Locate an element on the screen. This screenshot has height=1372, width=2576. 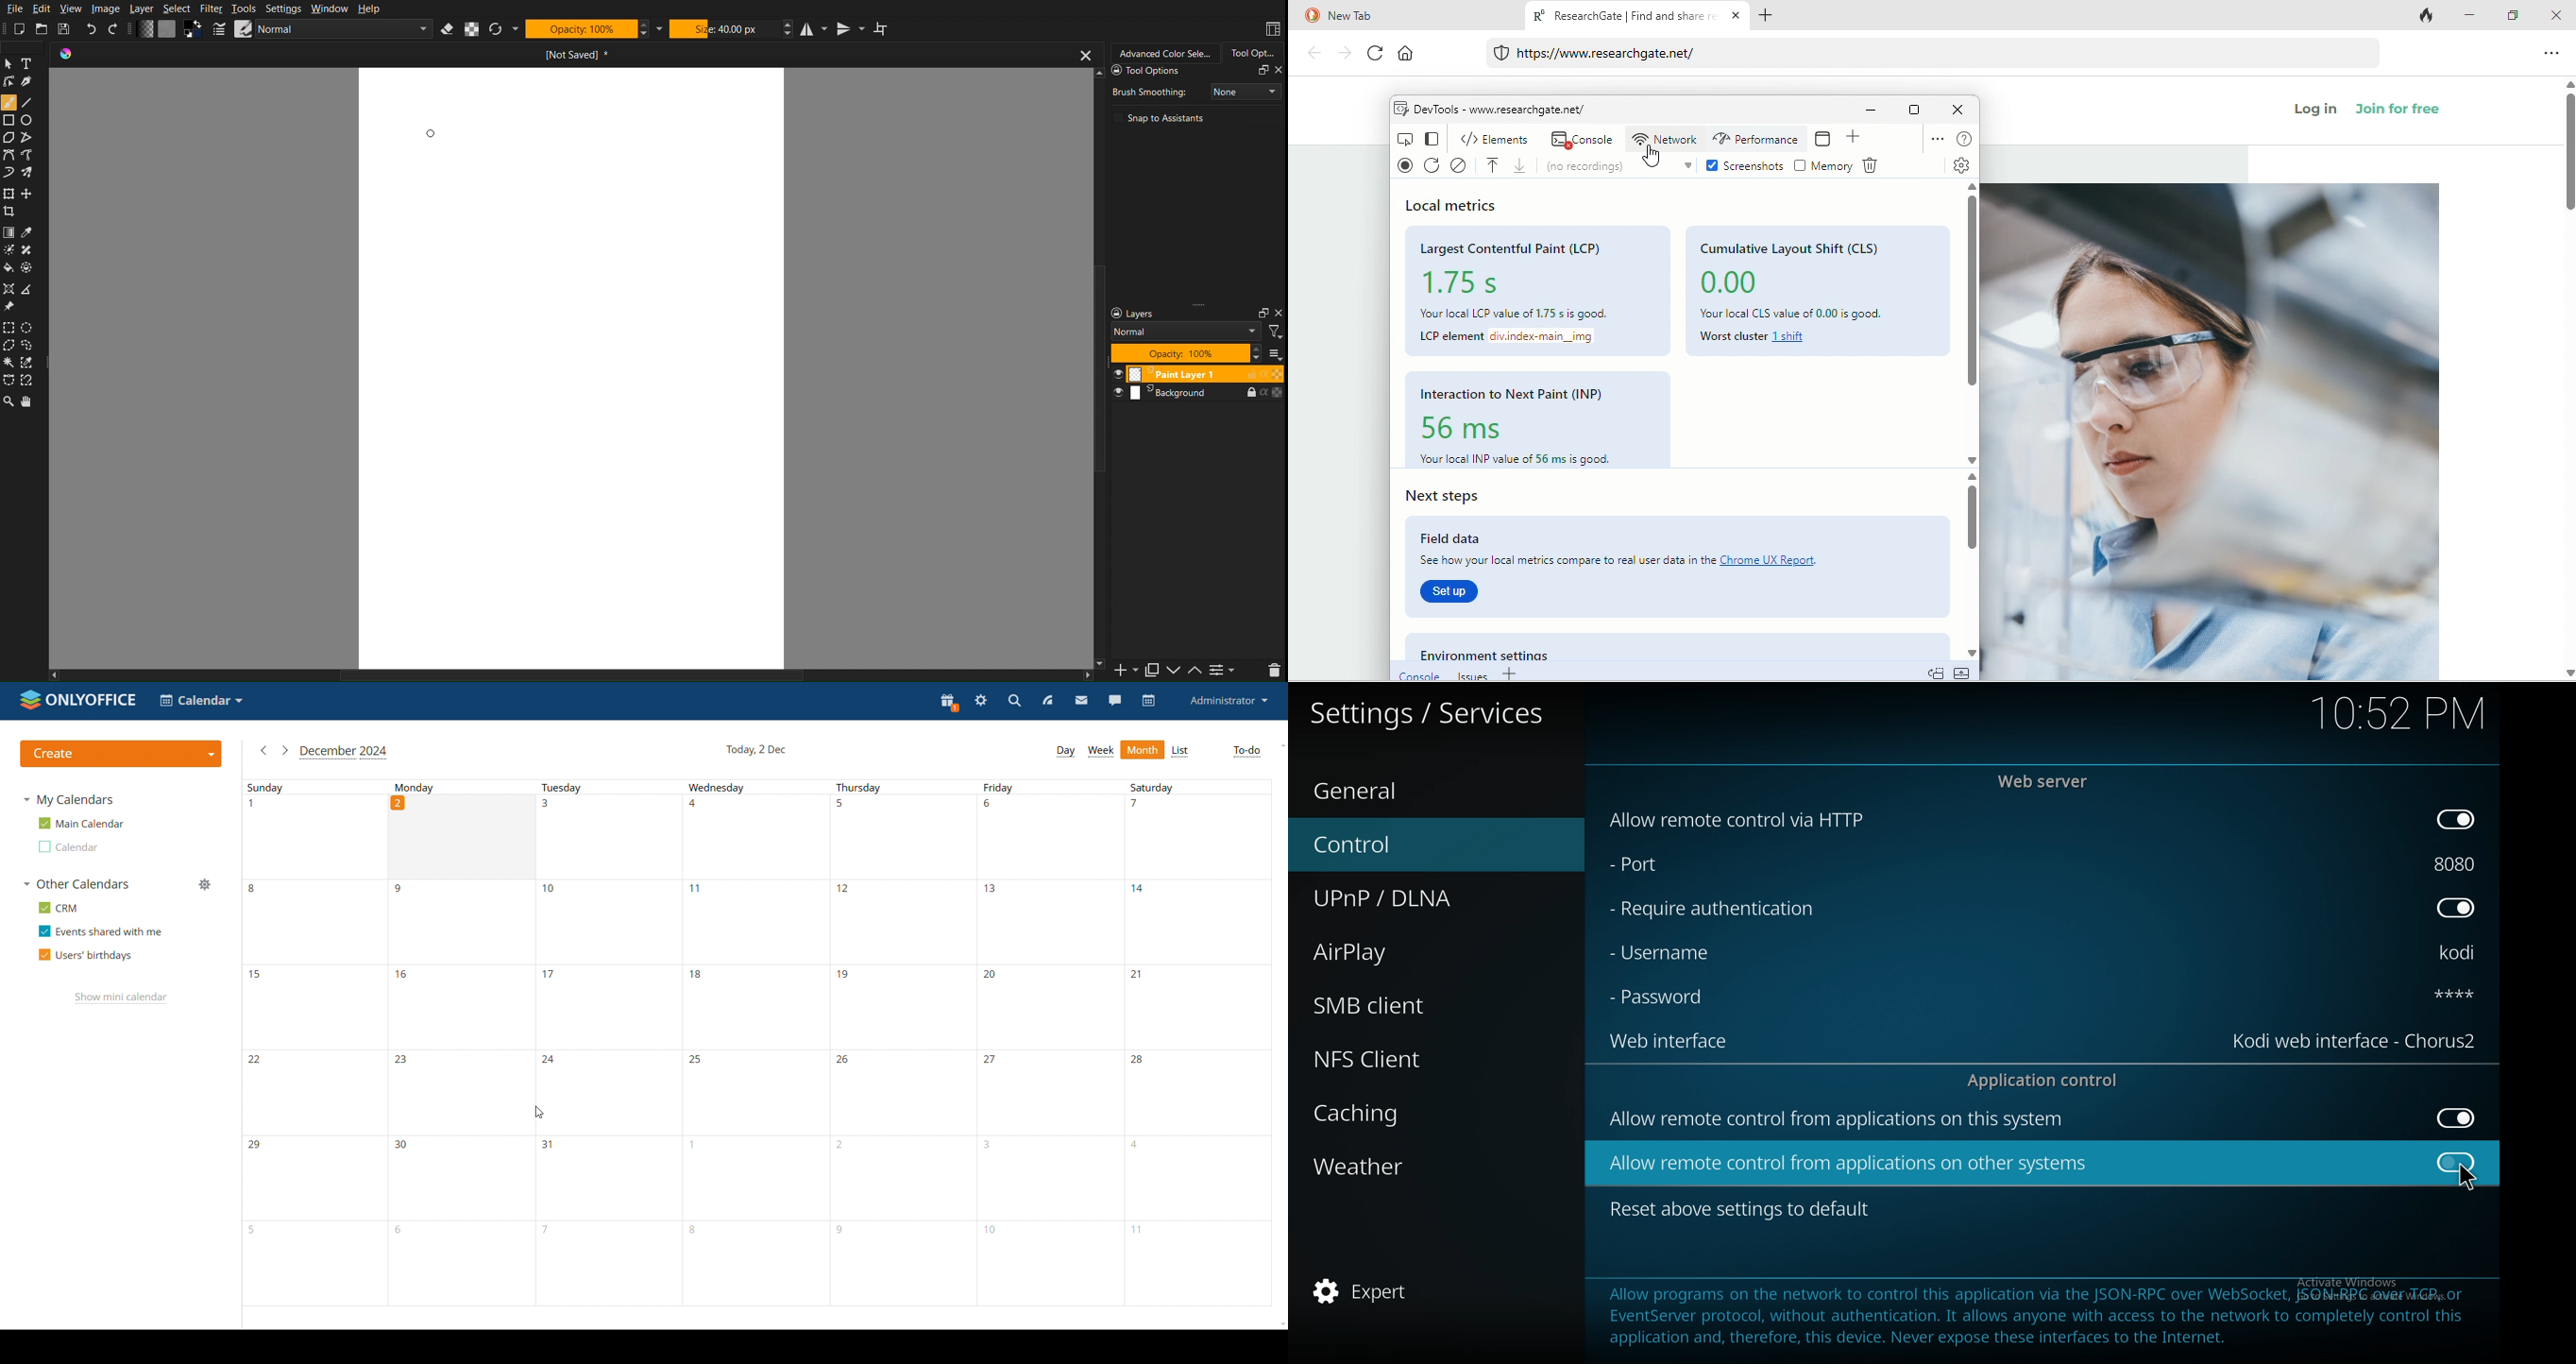
Add Slide is located at coordinates (1125, 671).